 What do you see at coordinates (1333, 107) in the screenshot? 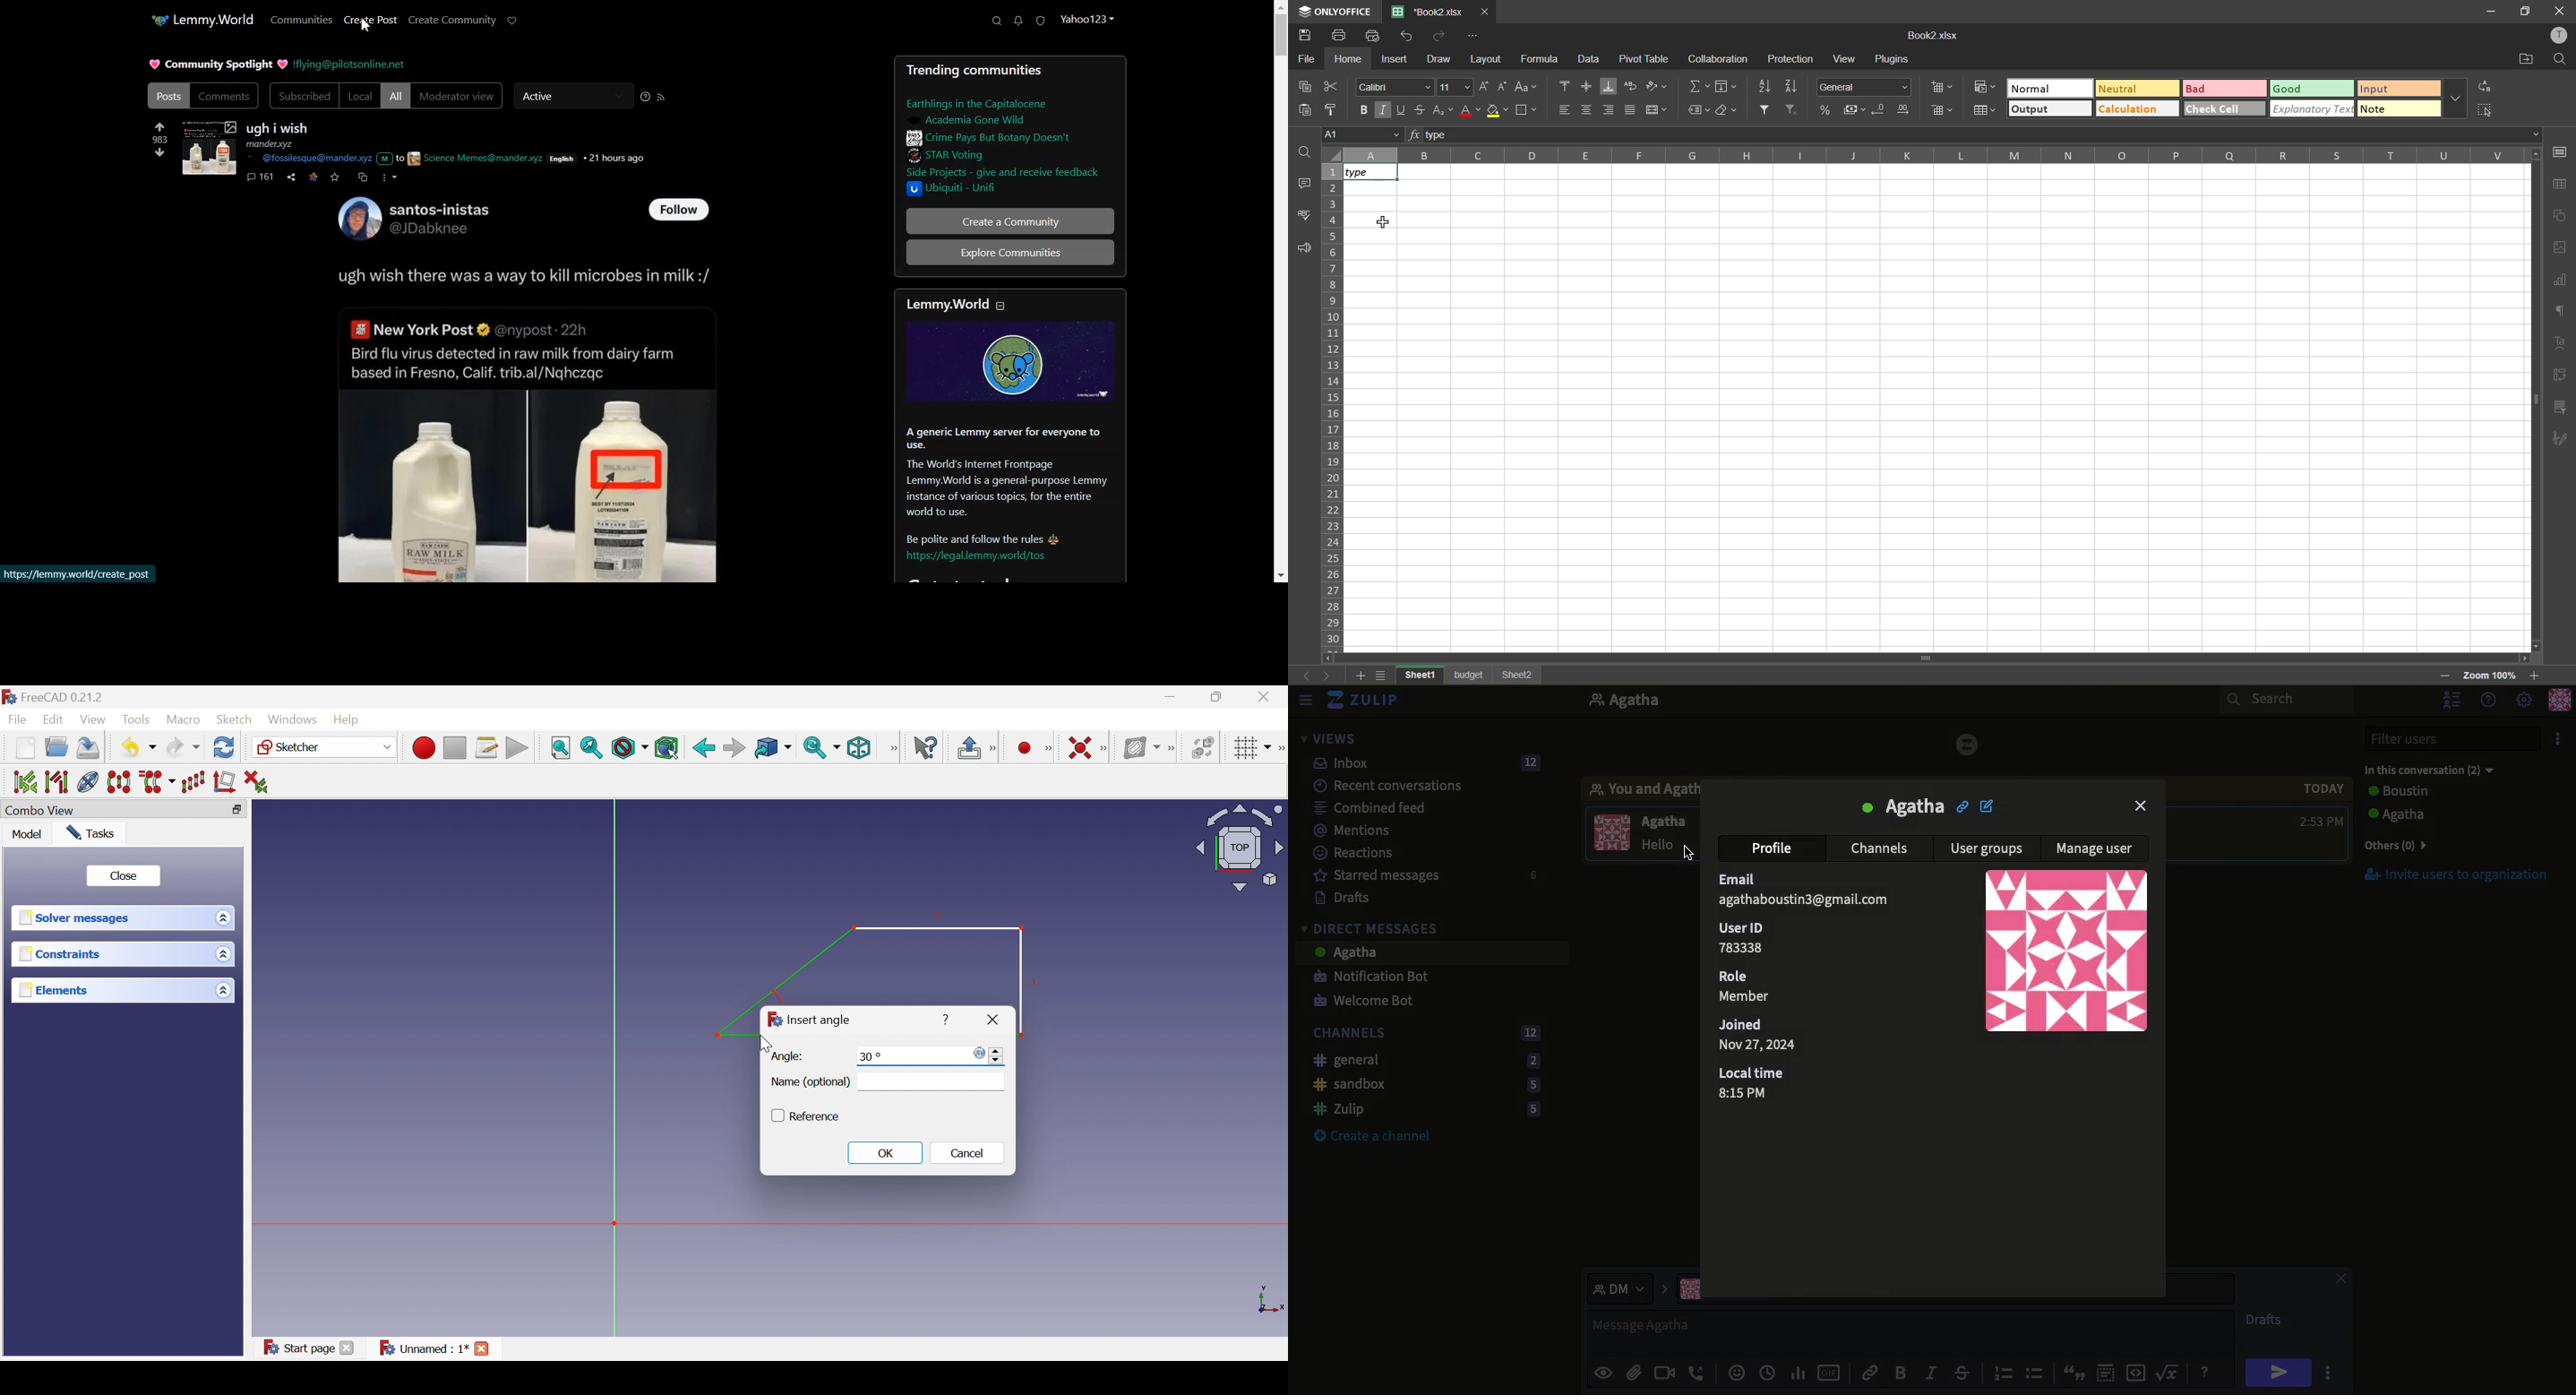
I see `copy style` at bounding box center [1333, 107].